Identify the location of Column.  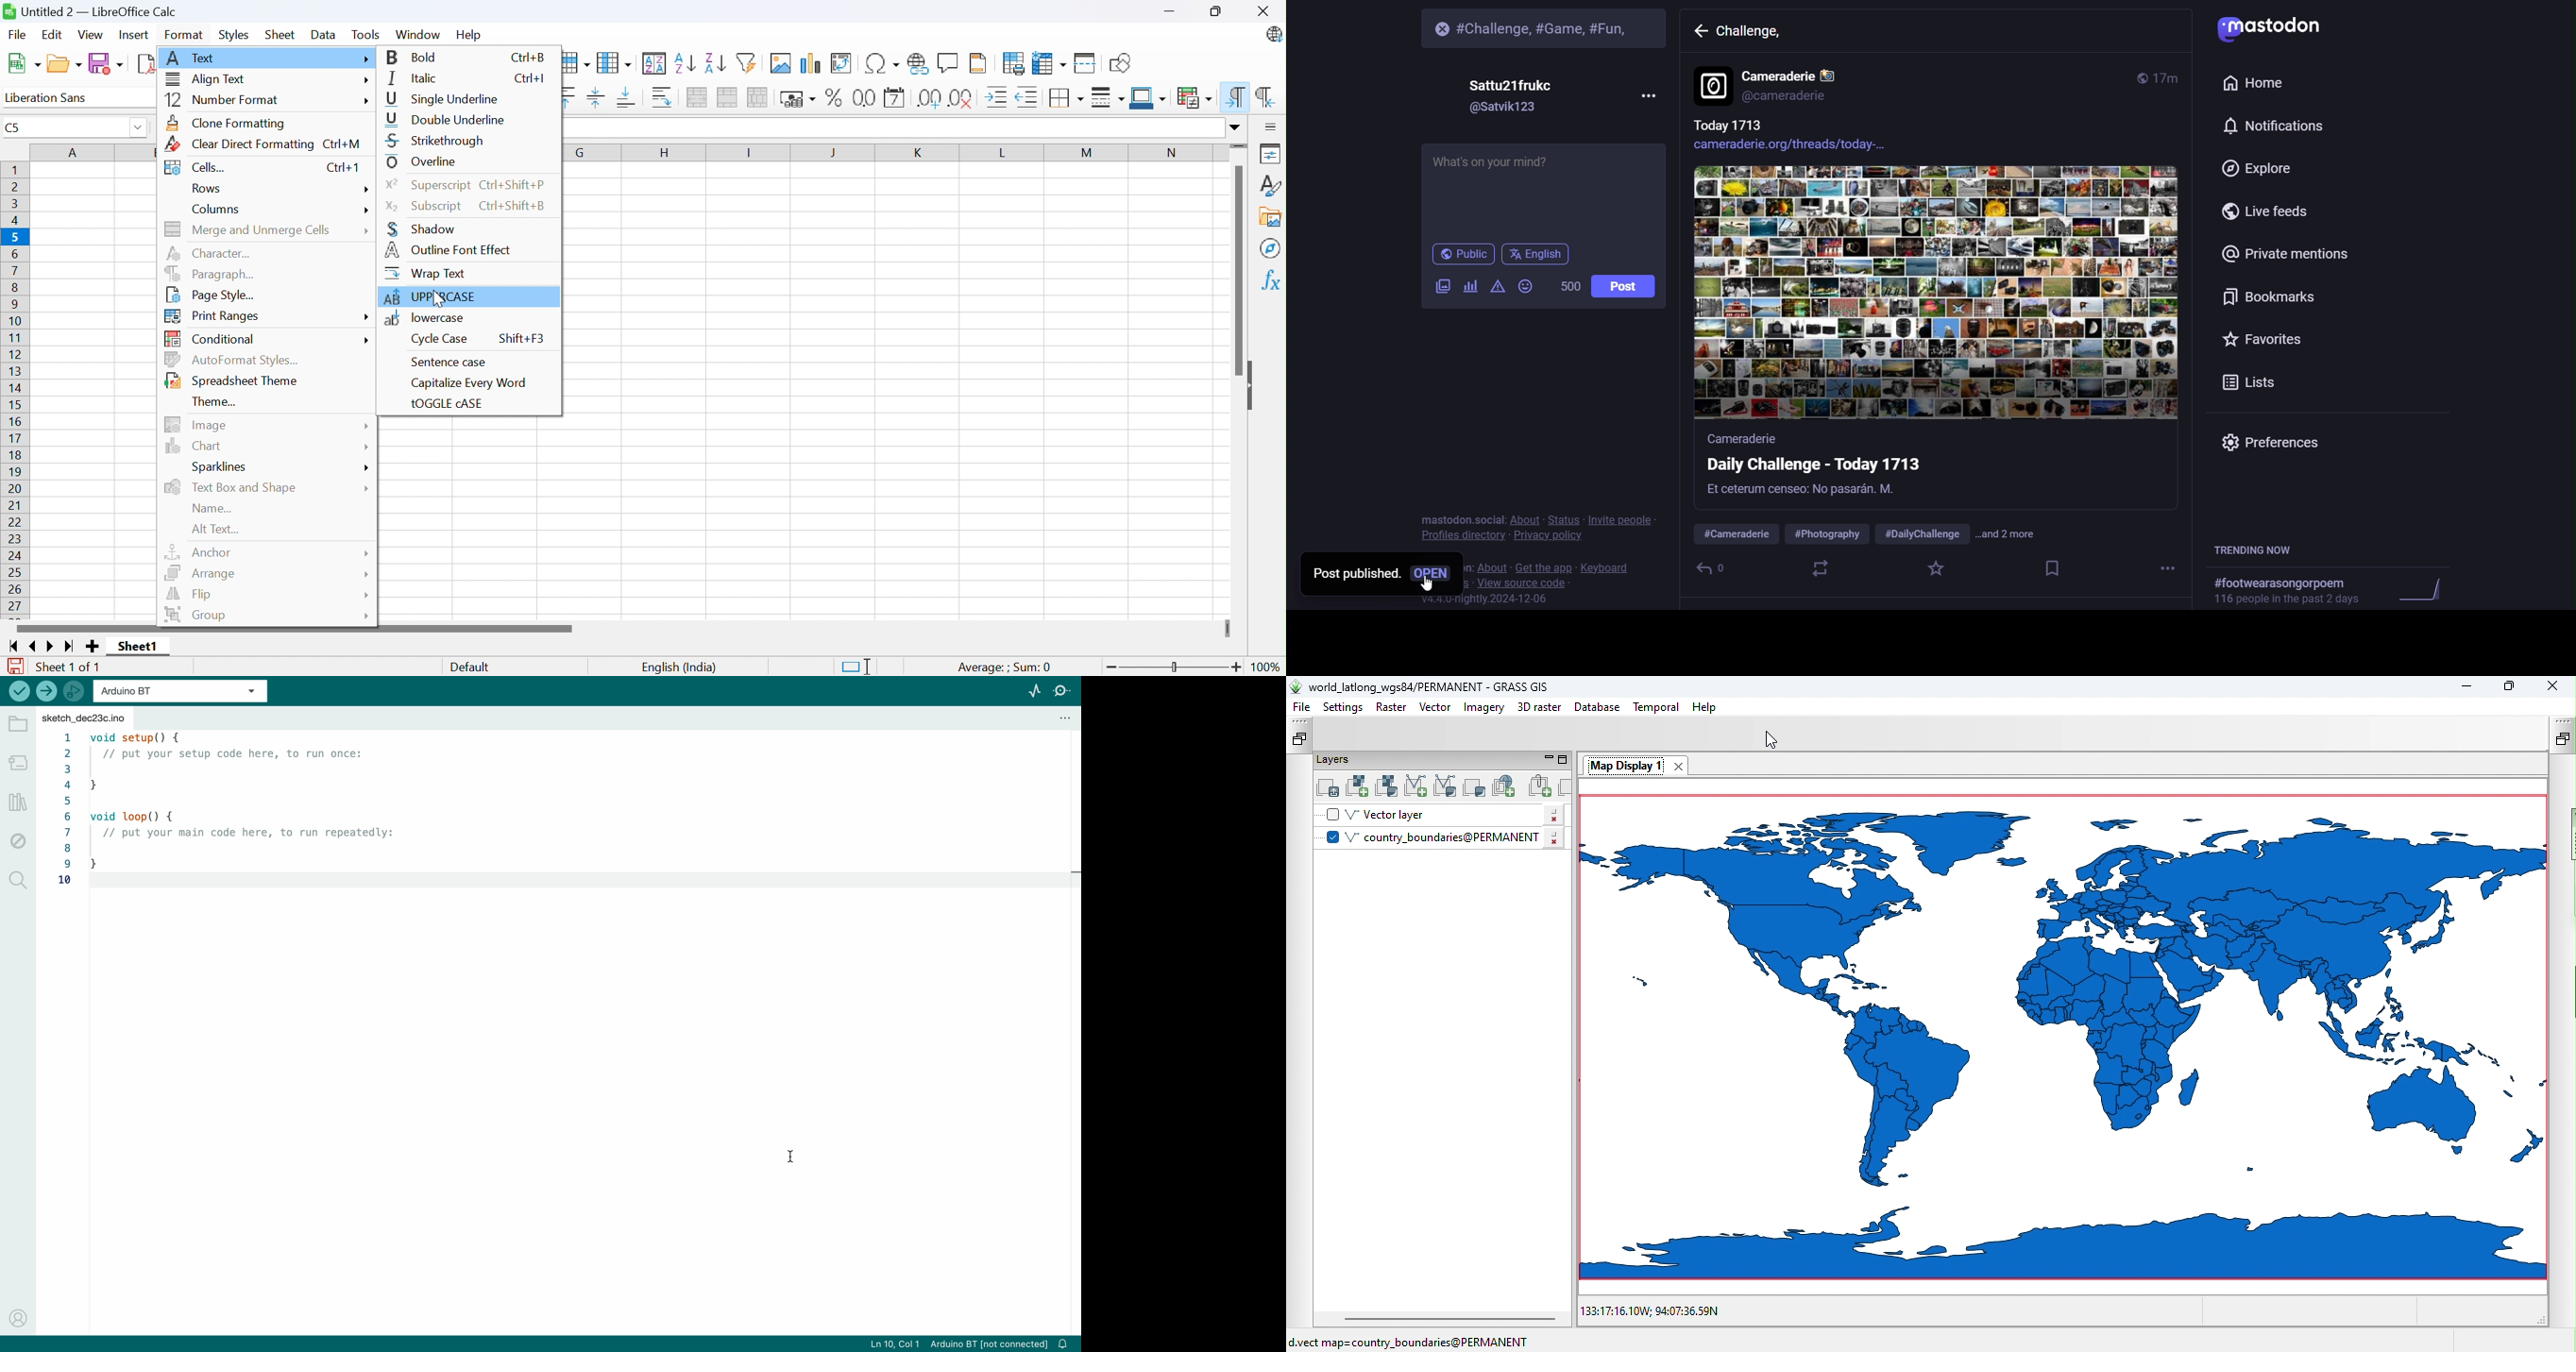
(615, 62).